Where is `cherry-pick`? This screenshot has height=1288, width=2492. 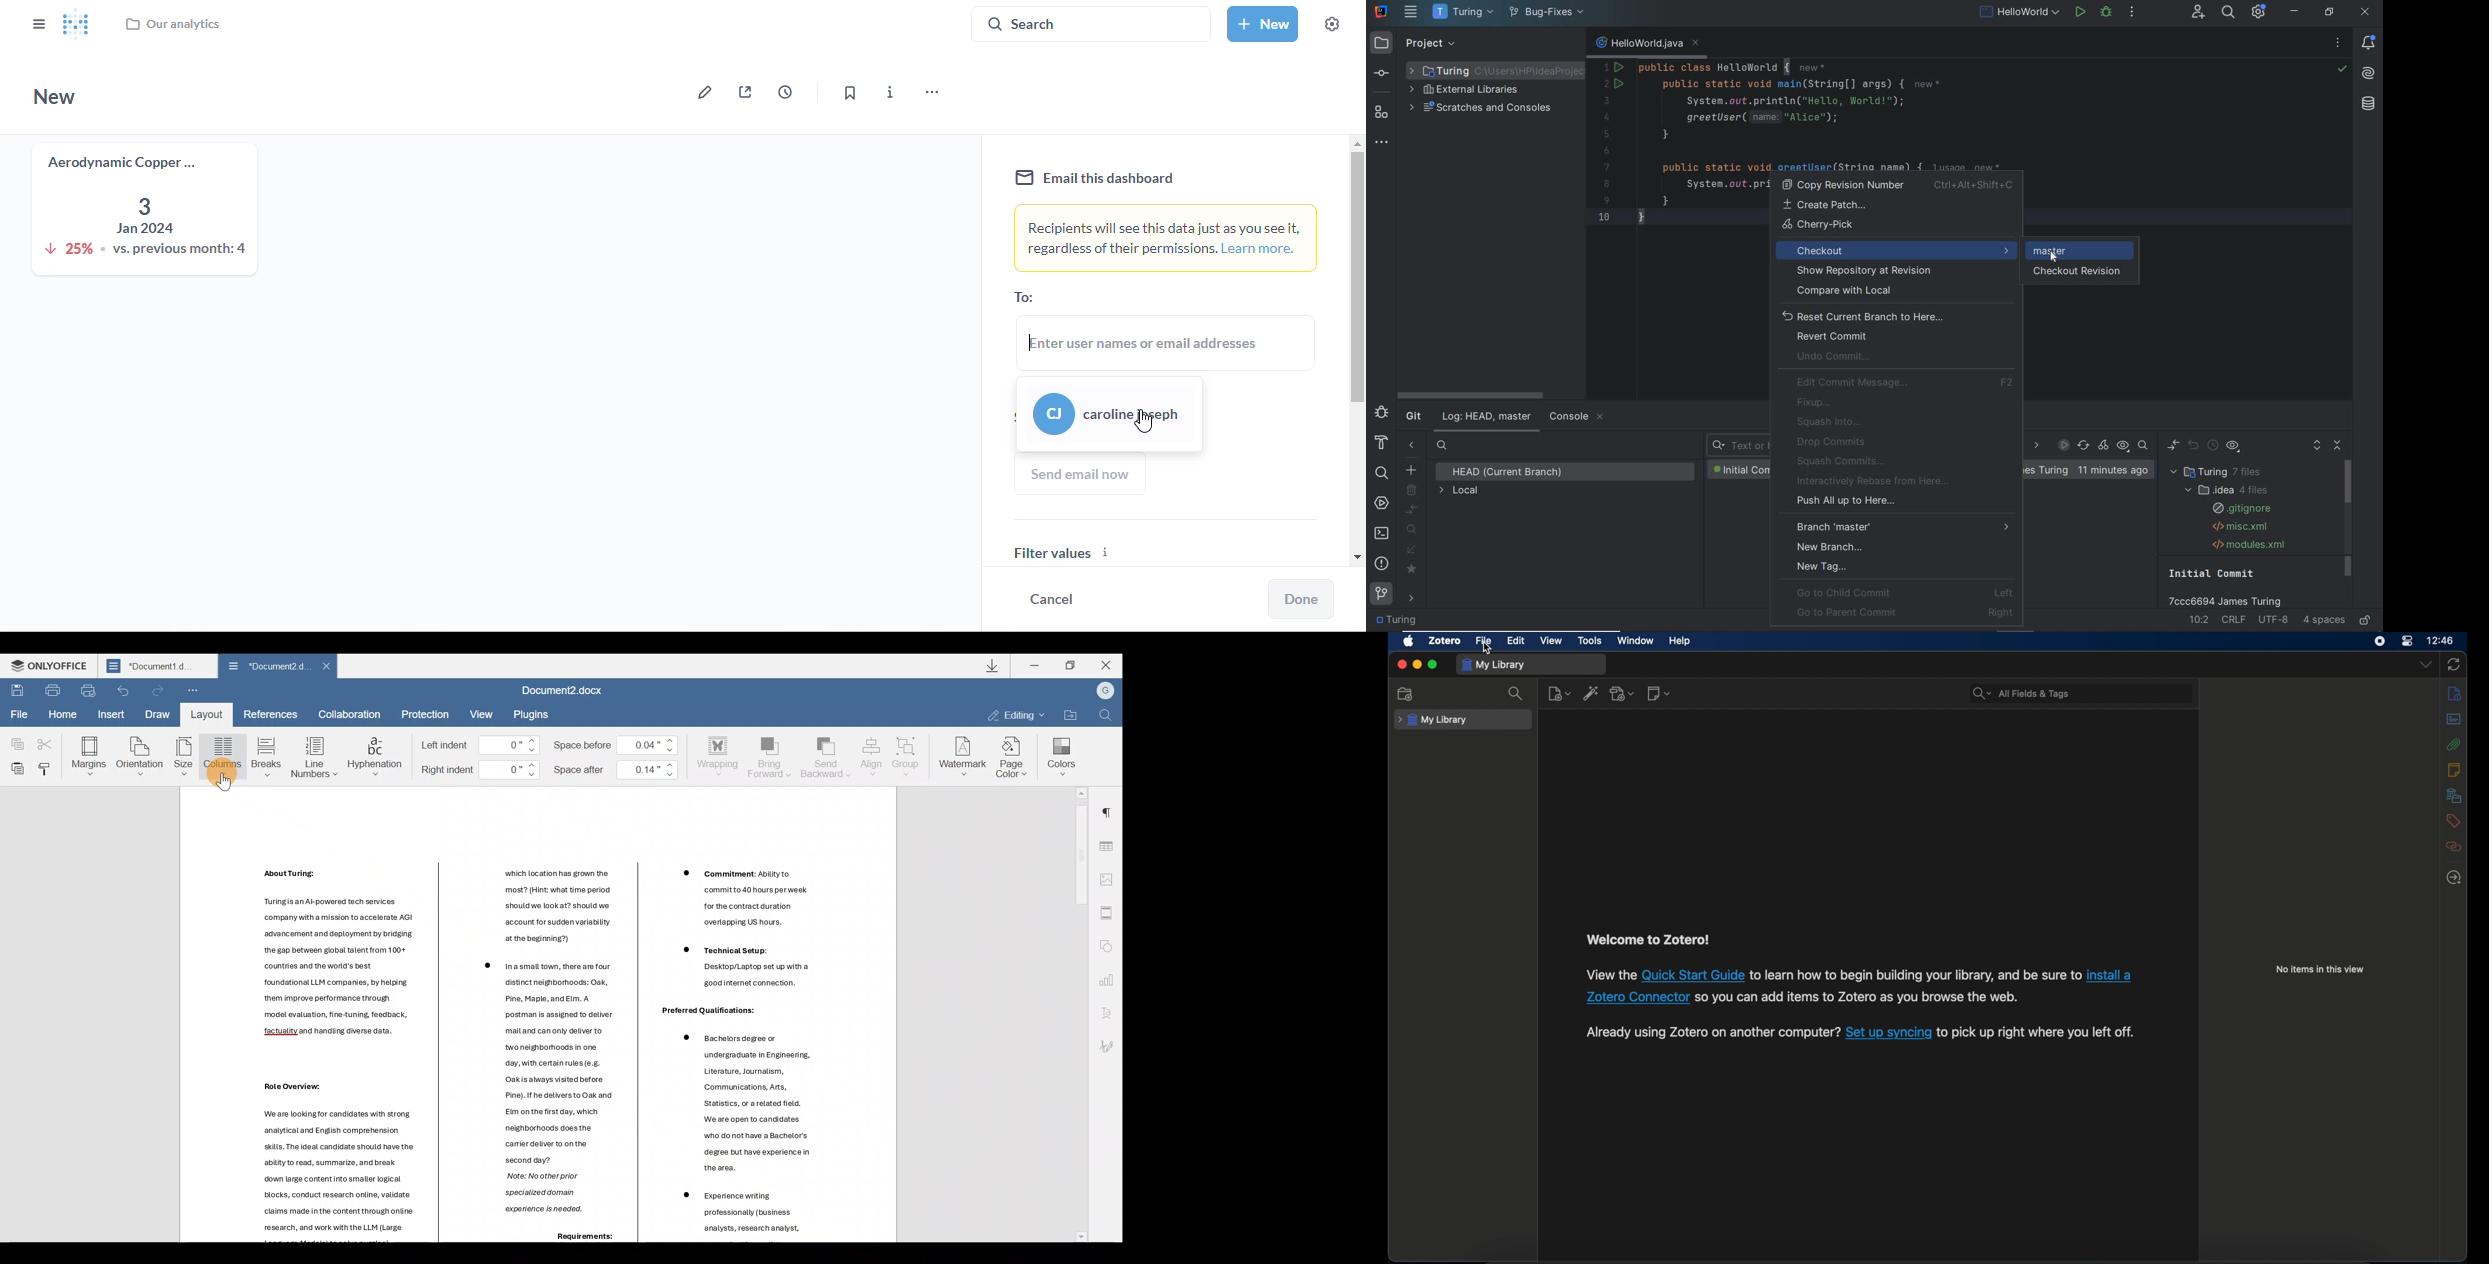 cherry-pick is located at coordinates (2104, 446).